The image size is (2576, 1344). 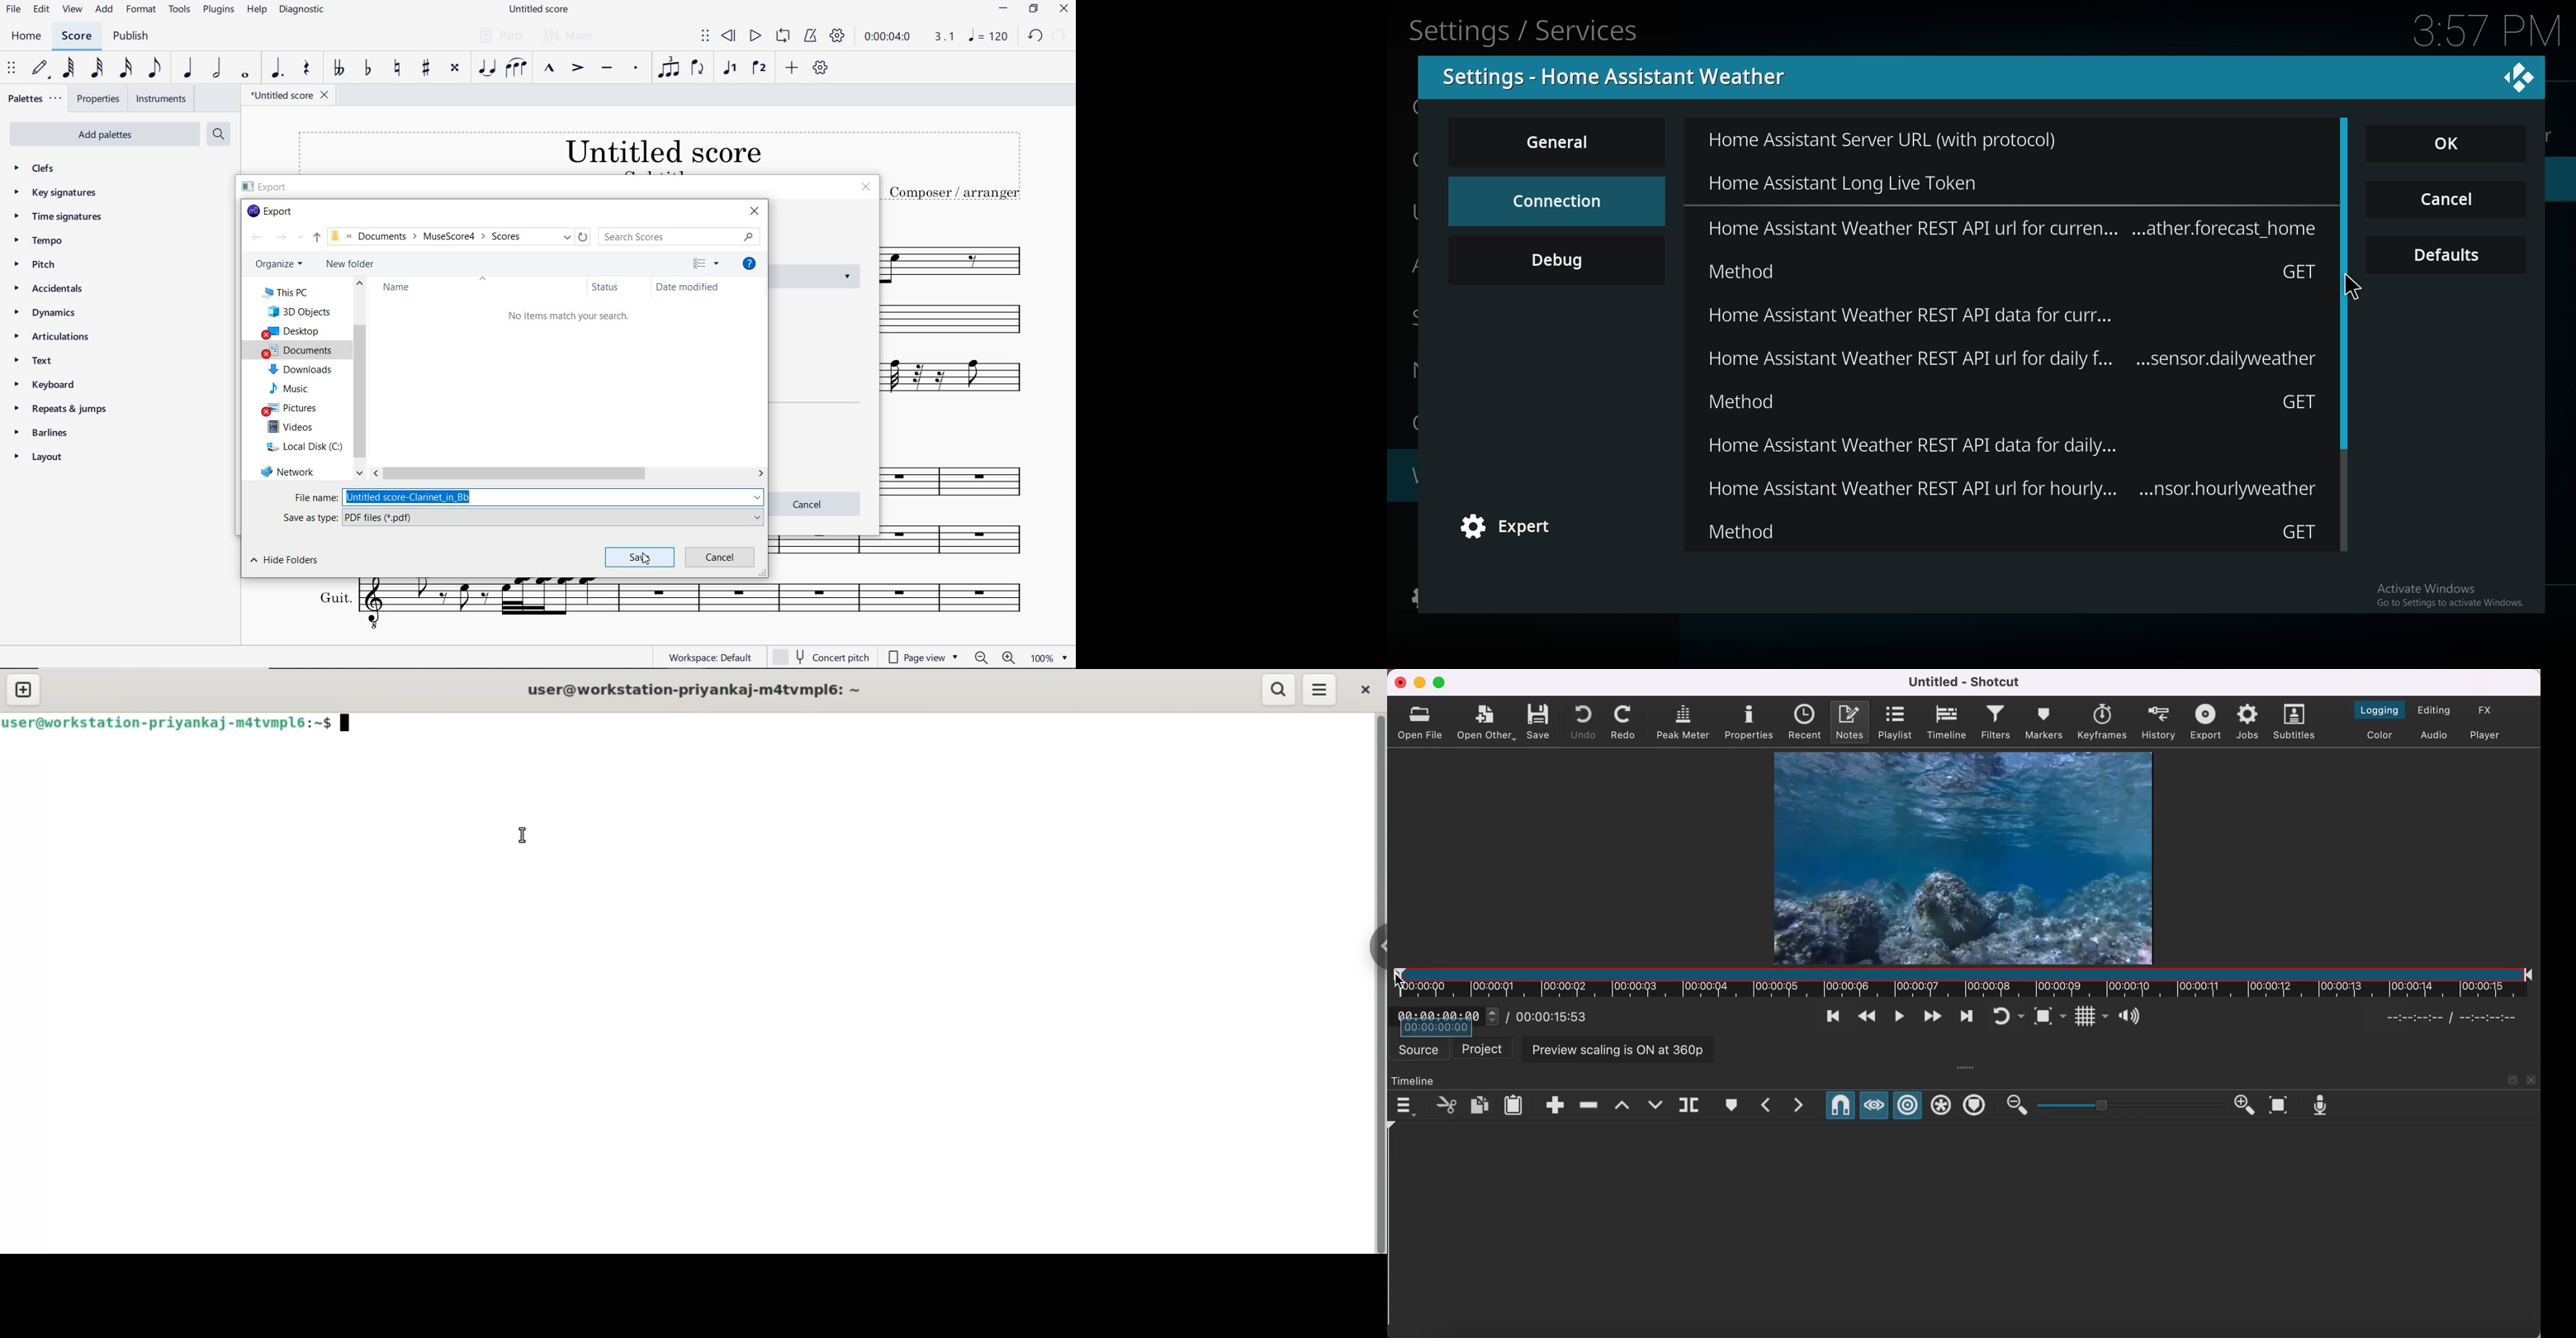 I want to click on CUSTOMIZE TOOLBAR, so click(x=819, y=67).